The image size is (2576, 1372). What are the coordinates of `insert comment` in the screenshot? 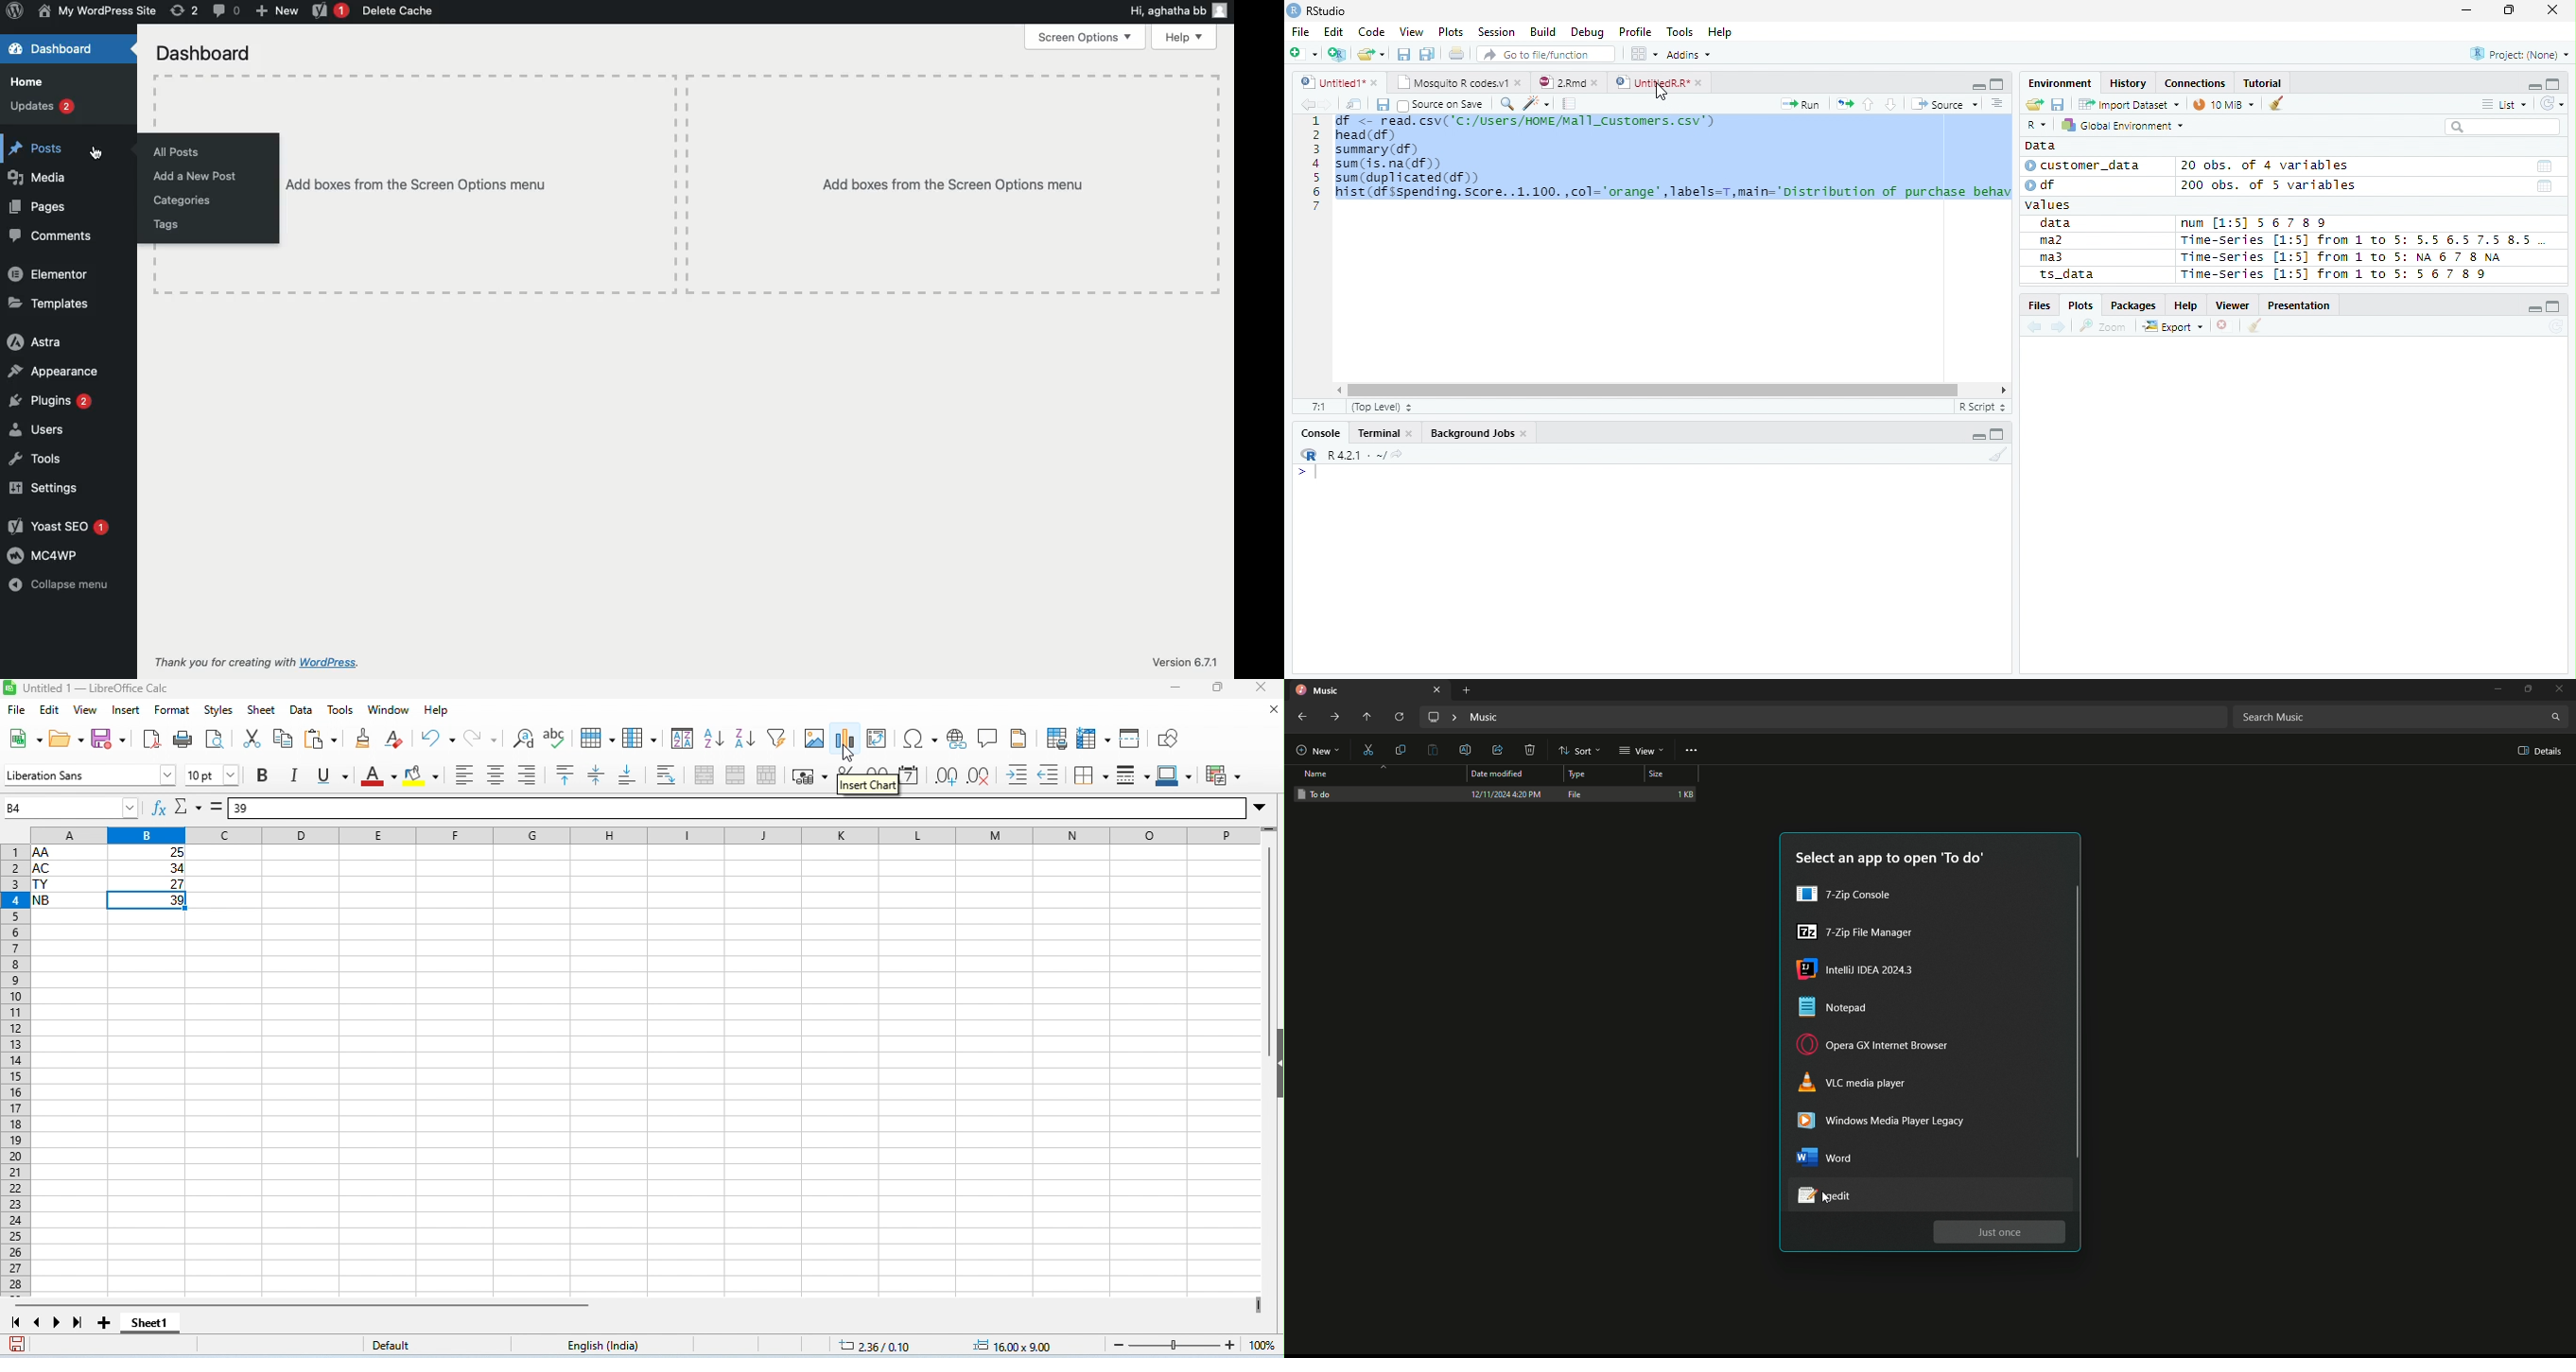 It's located at (989, 738).